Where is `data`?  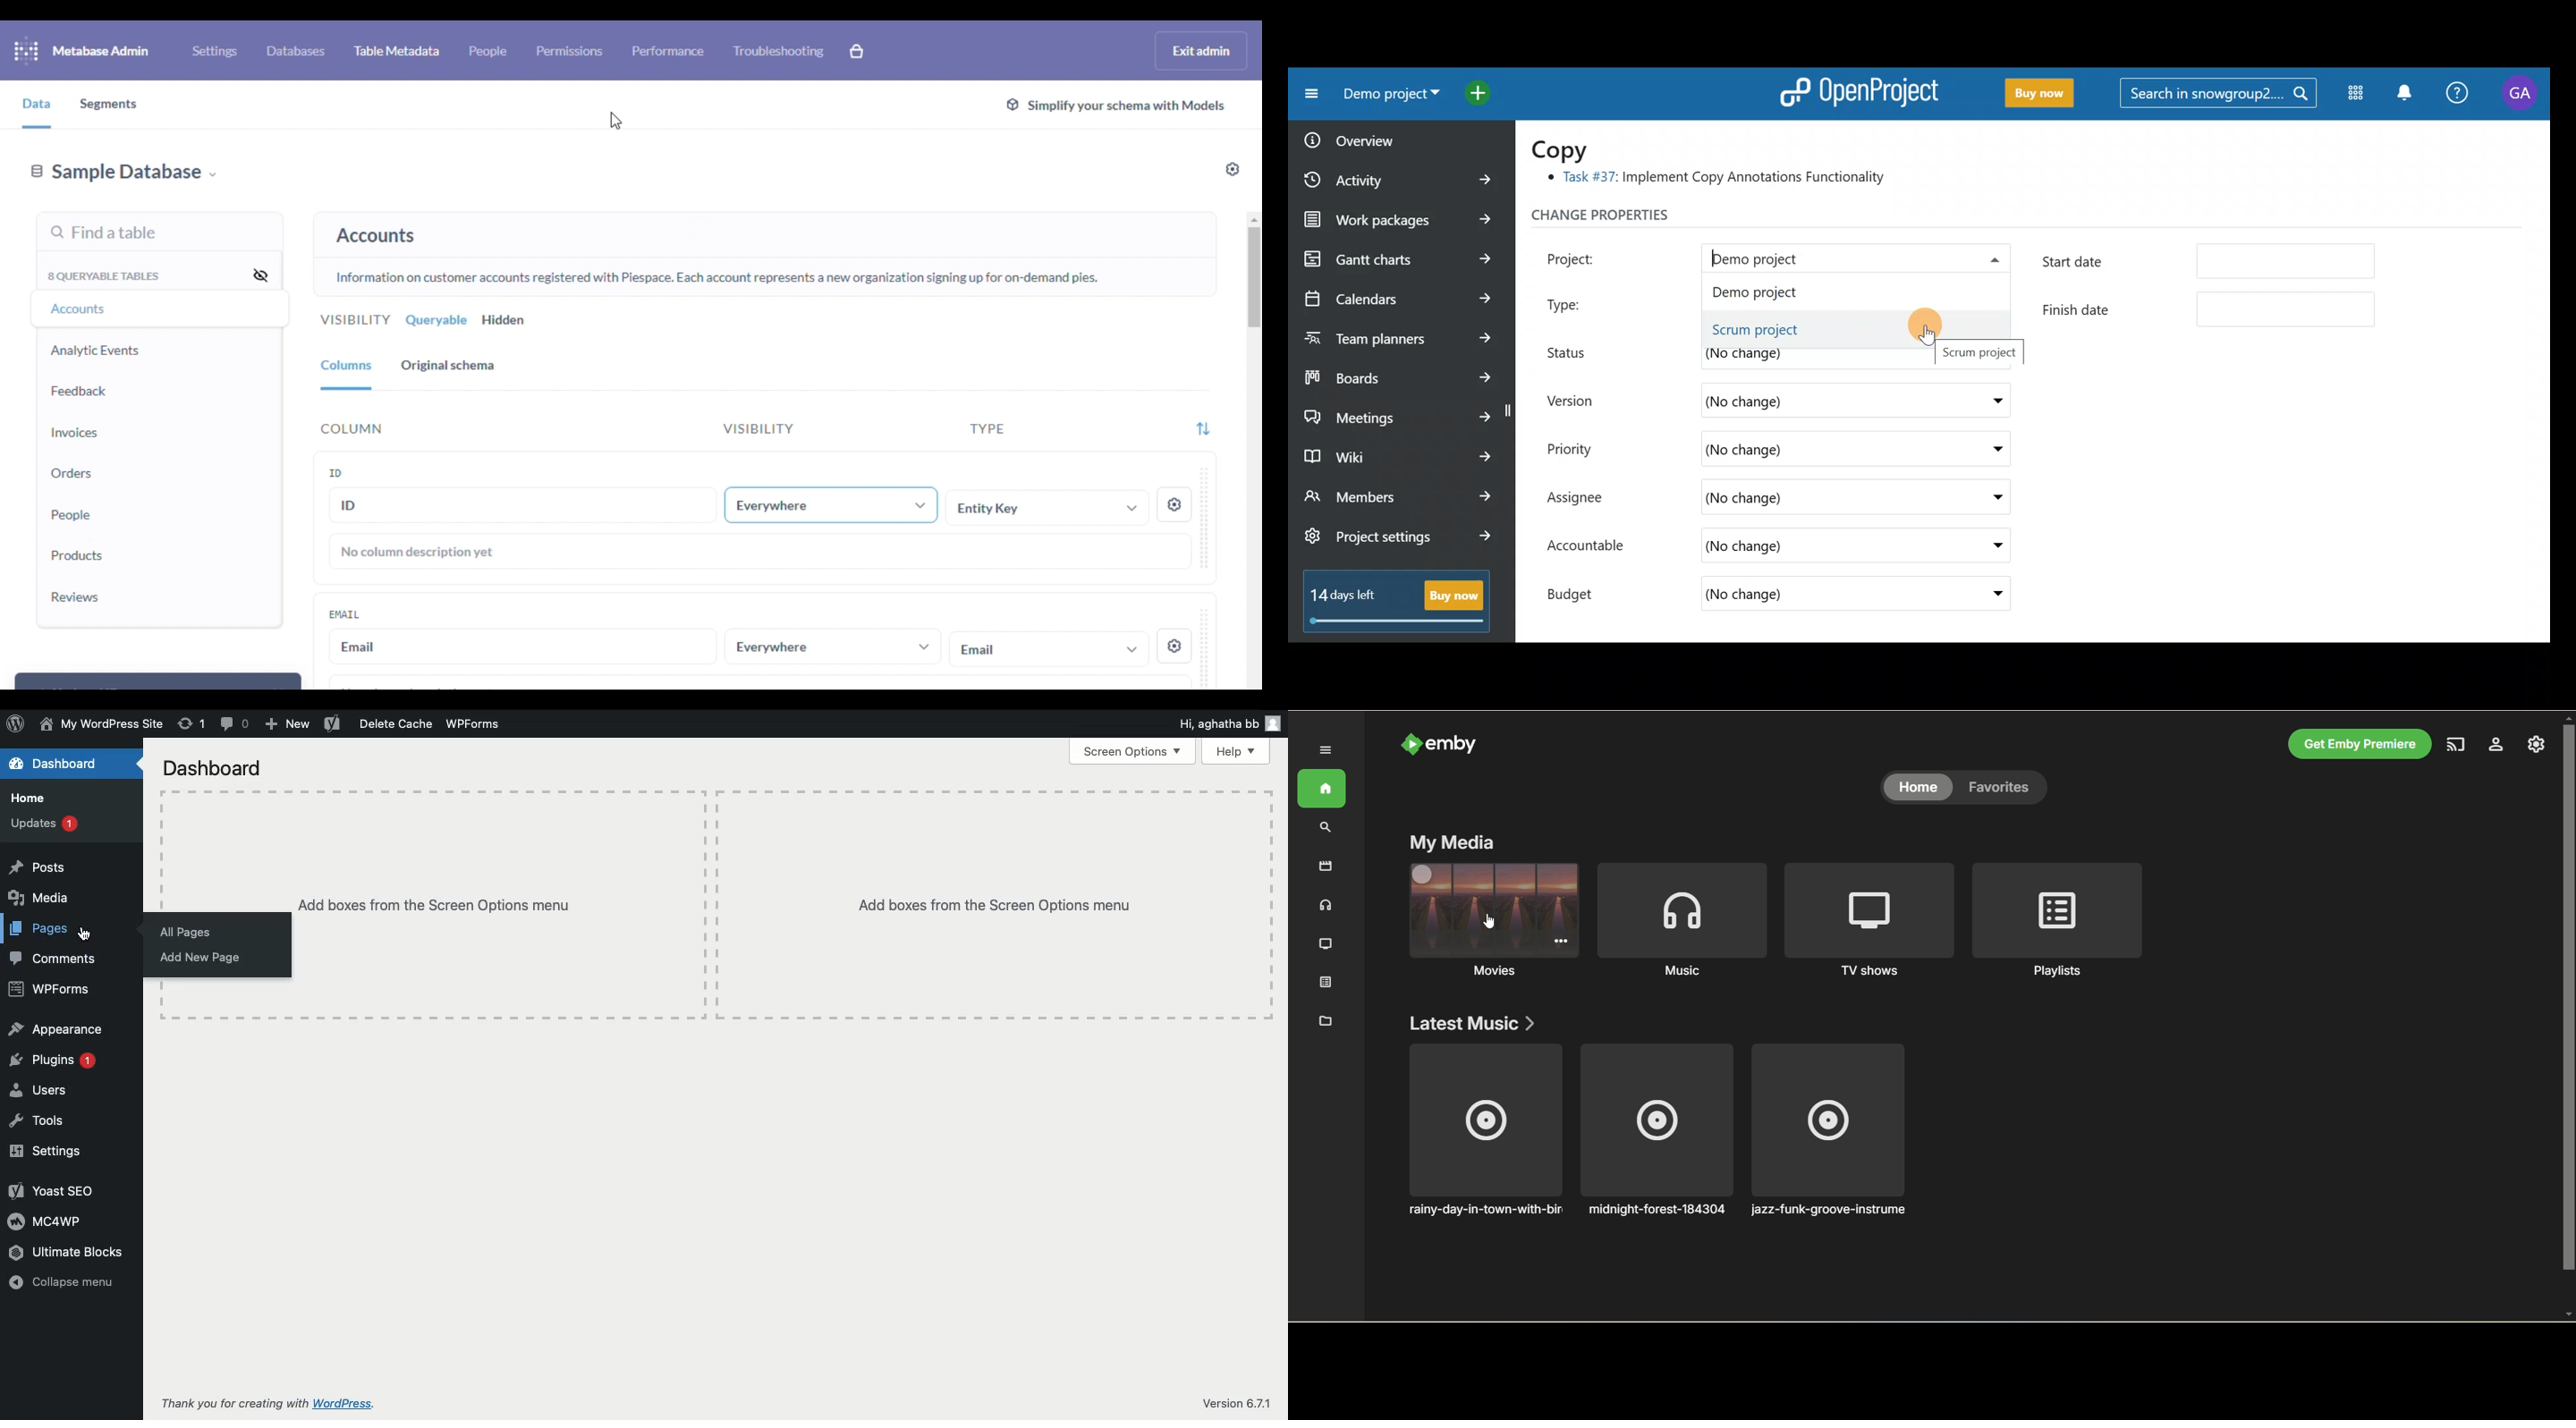
data is located at coordinates (36, 104).